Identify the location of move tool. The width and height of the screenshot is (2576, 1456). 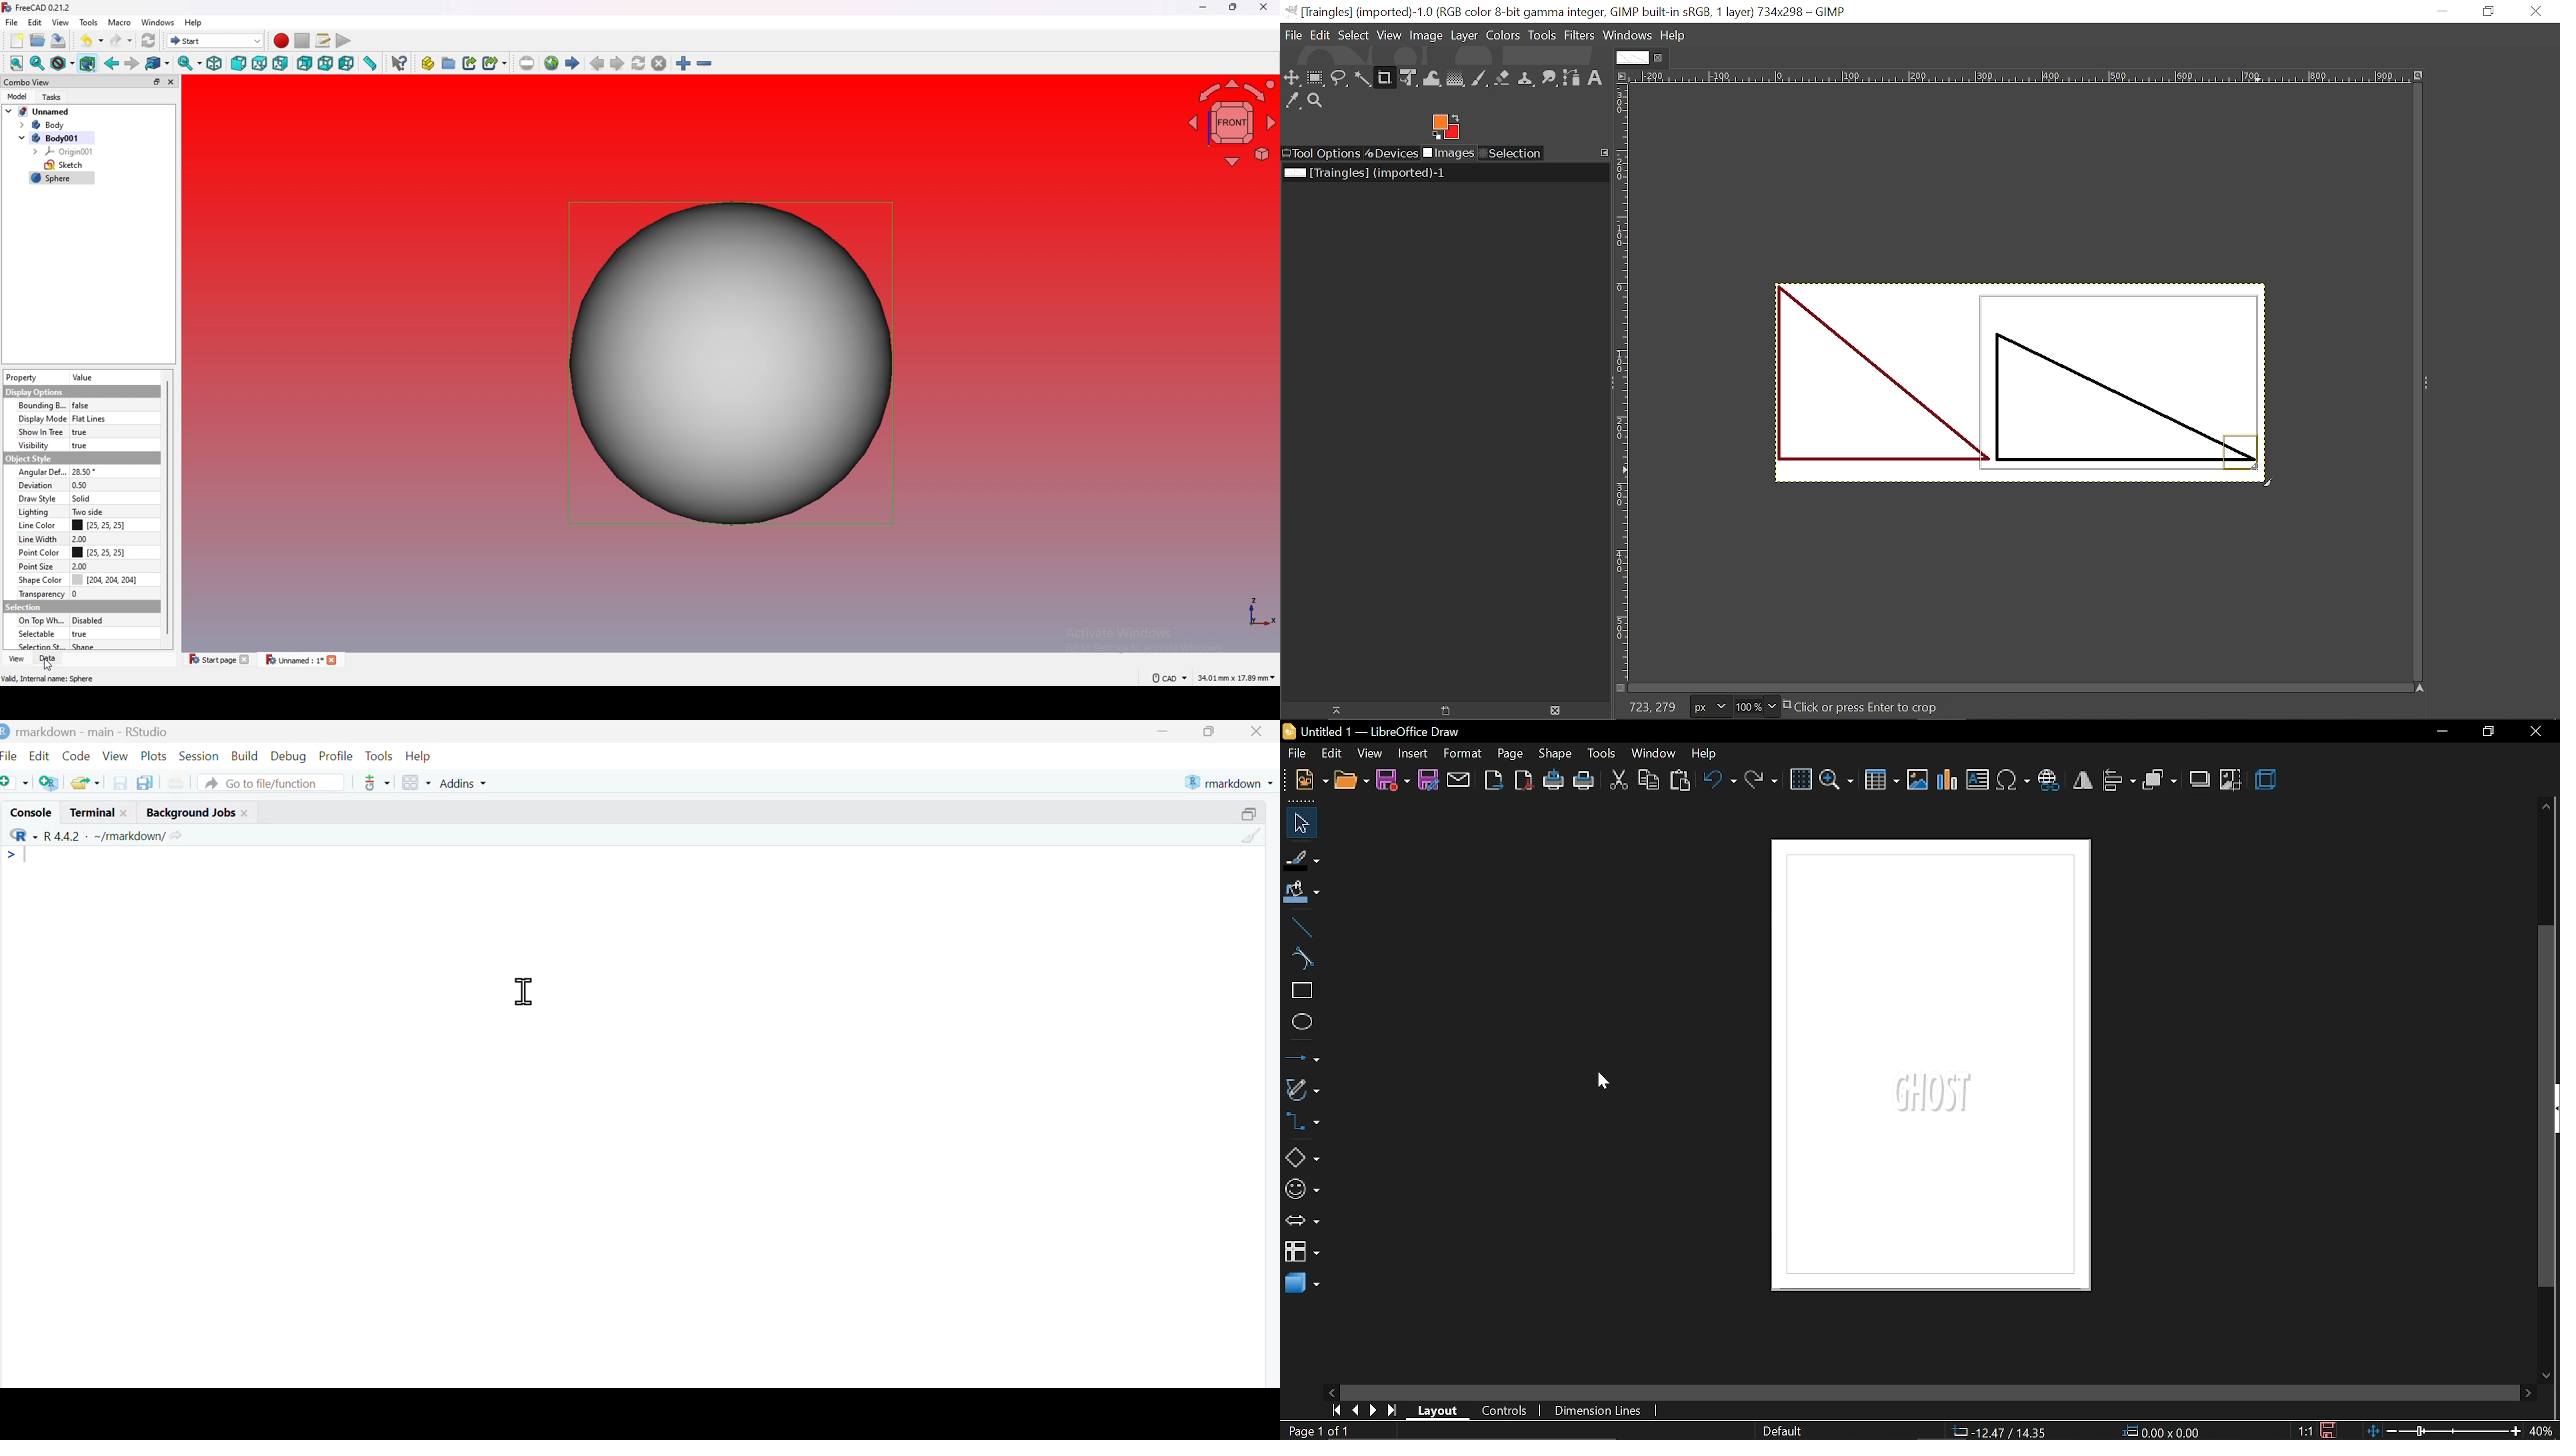
(1293, 78).